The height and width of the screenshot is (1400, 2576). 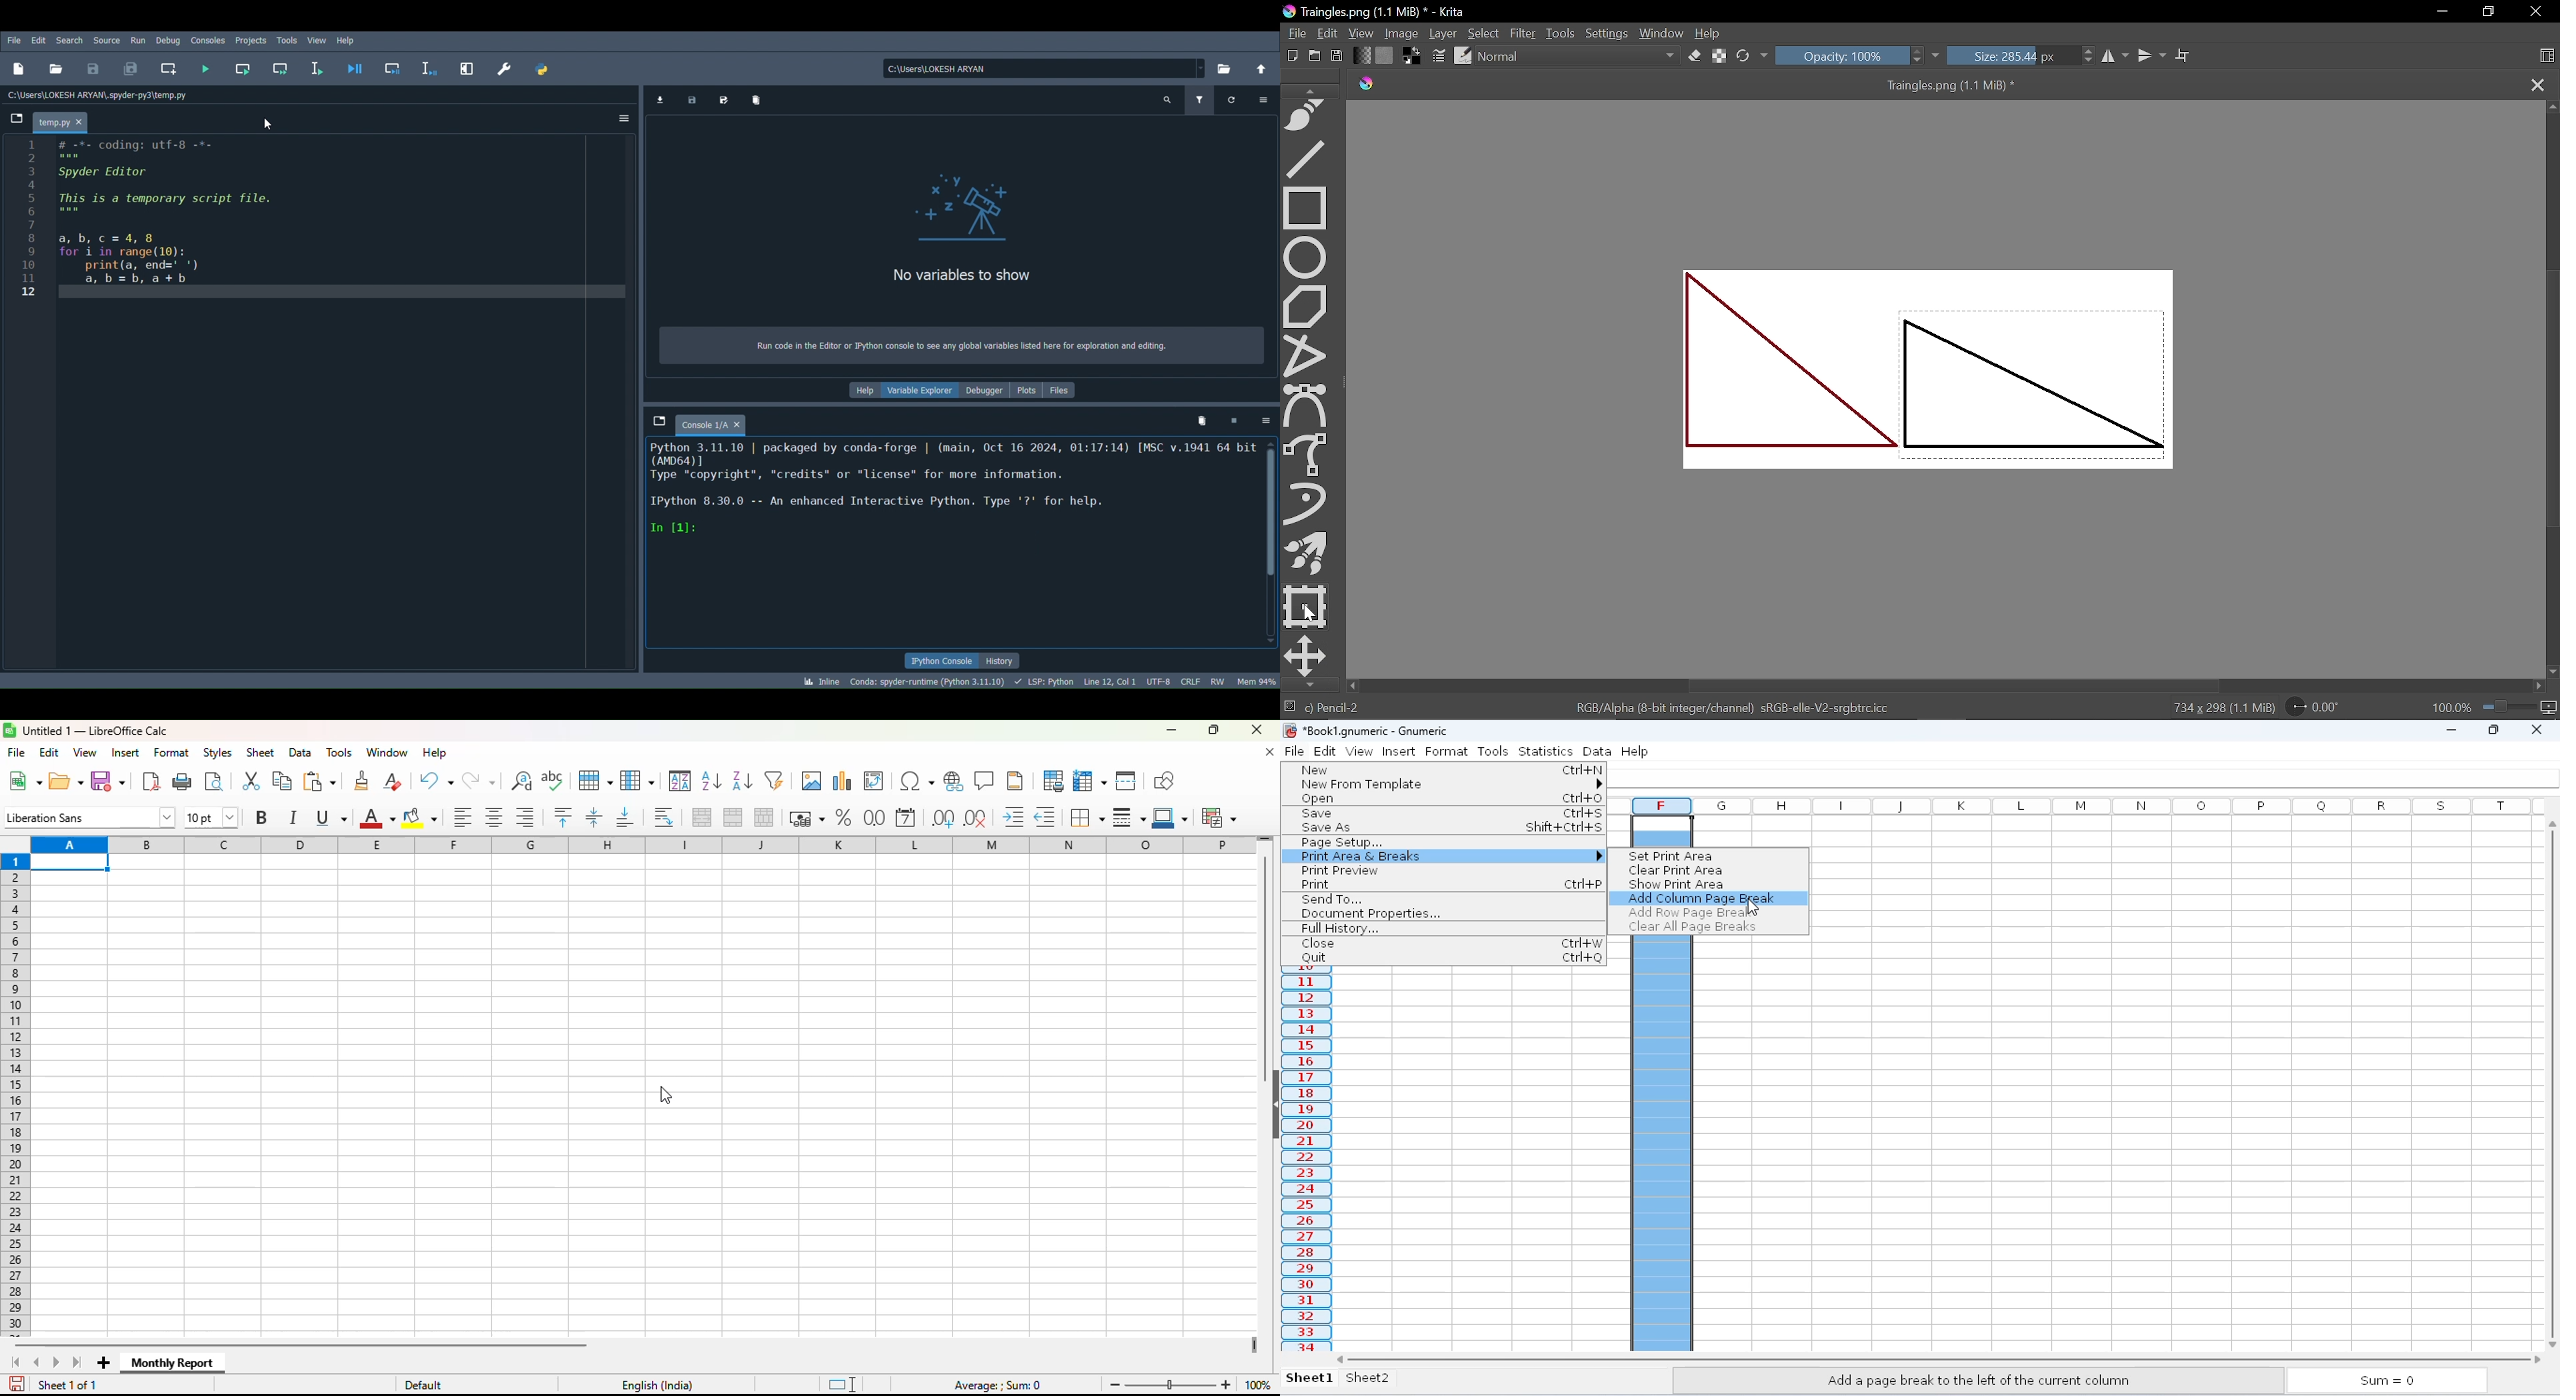 I want to click on open, so click(x=66, y=780).